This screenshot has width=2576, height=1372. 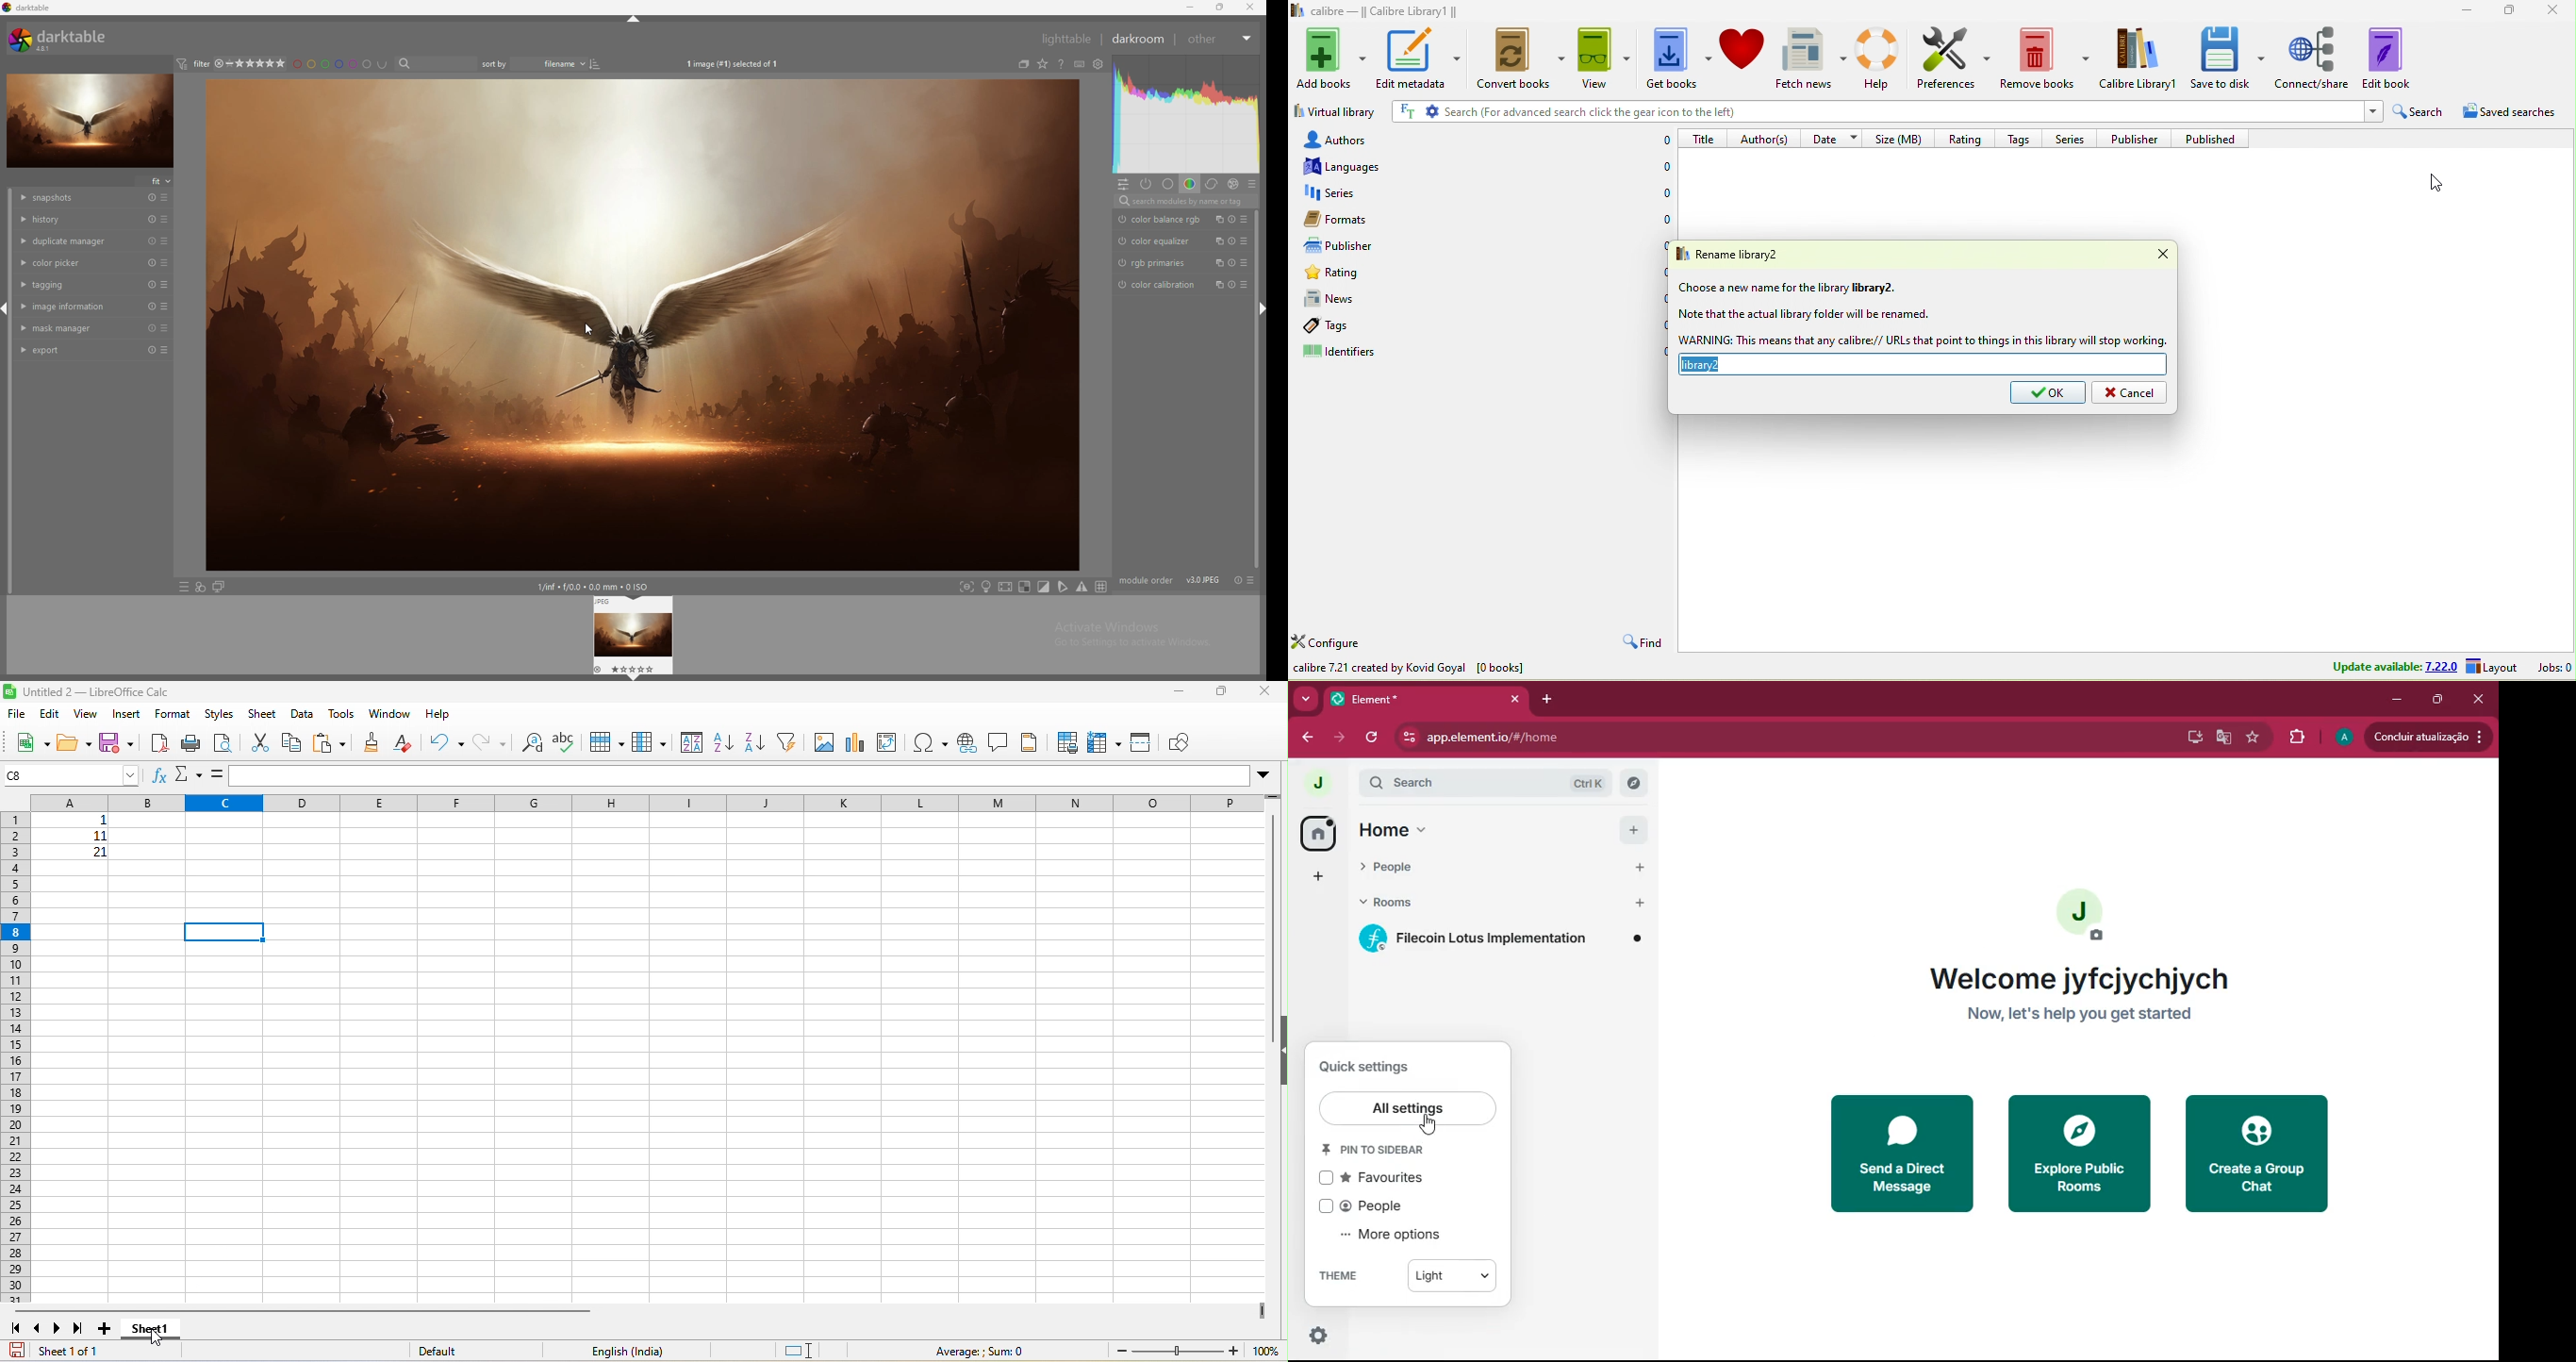 What do you see at coordinates (224, 931) in the screenshot?
I see `selected cell` at bounding box center [224, 931].